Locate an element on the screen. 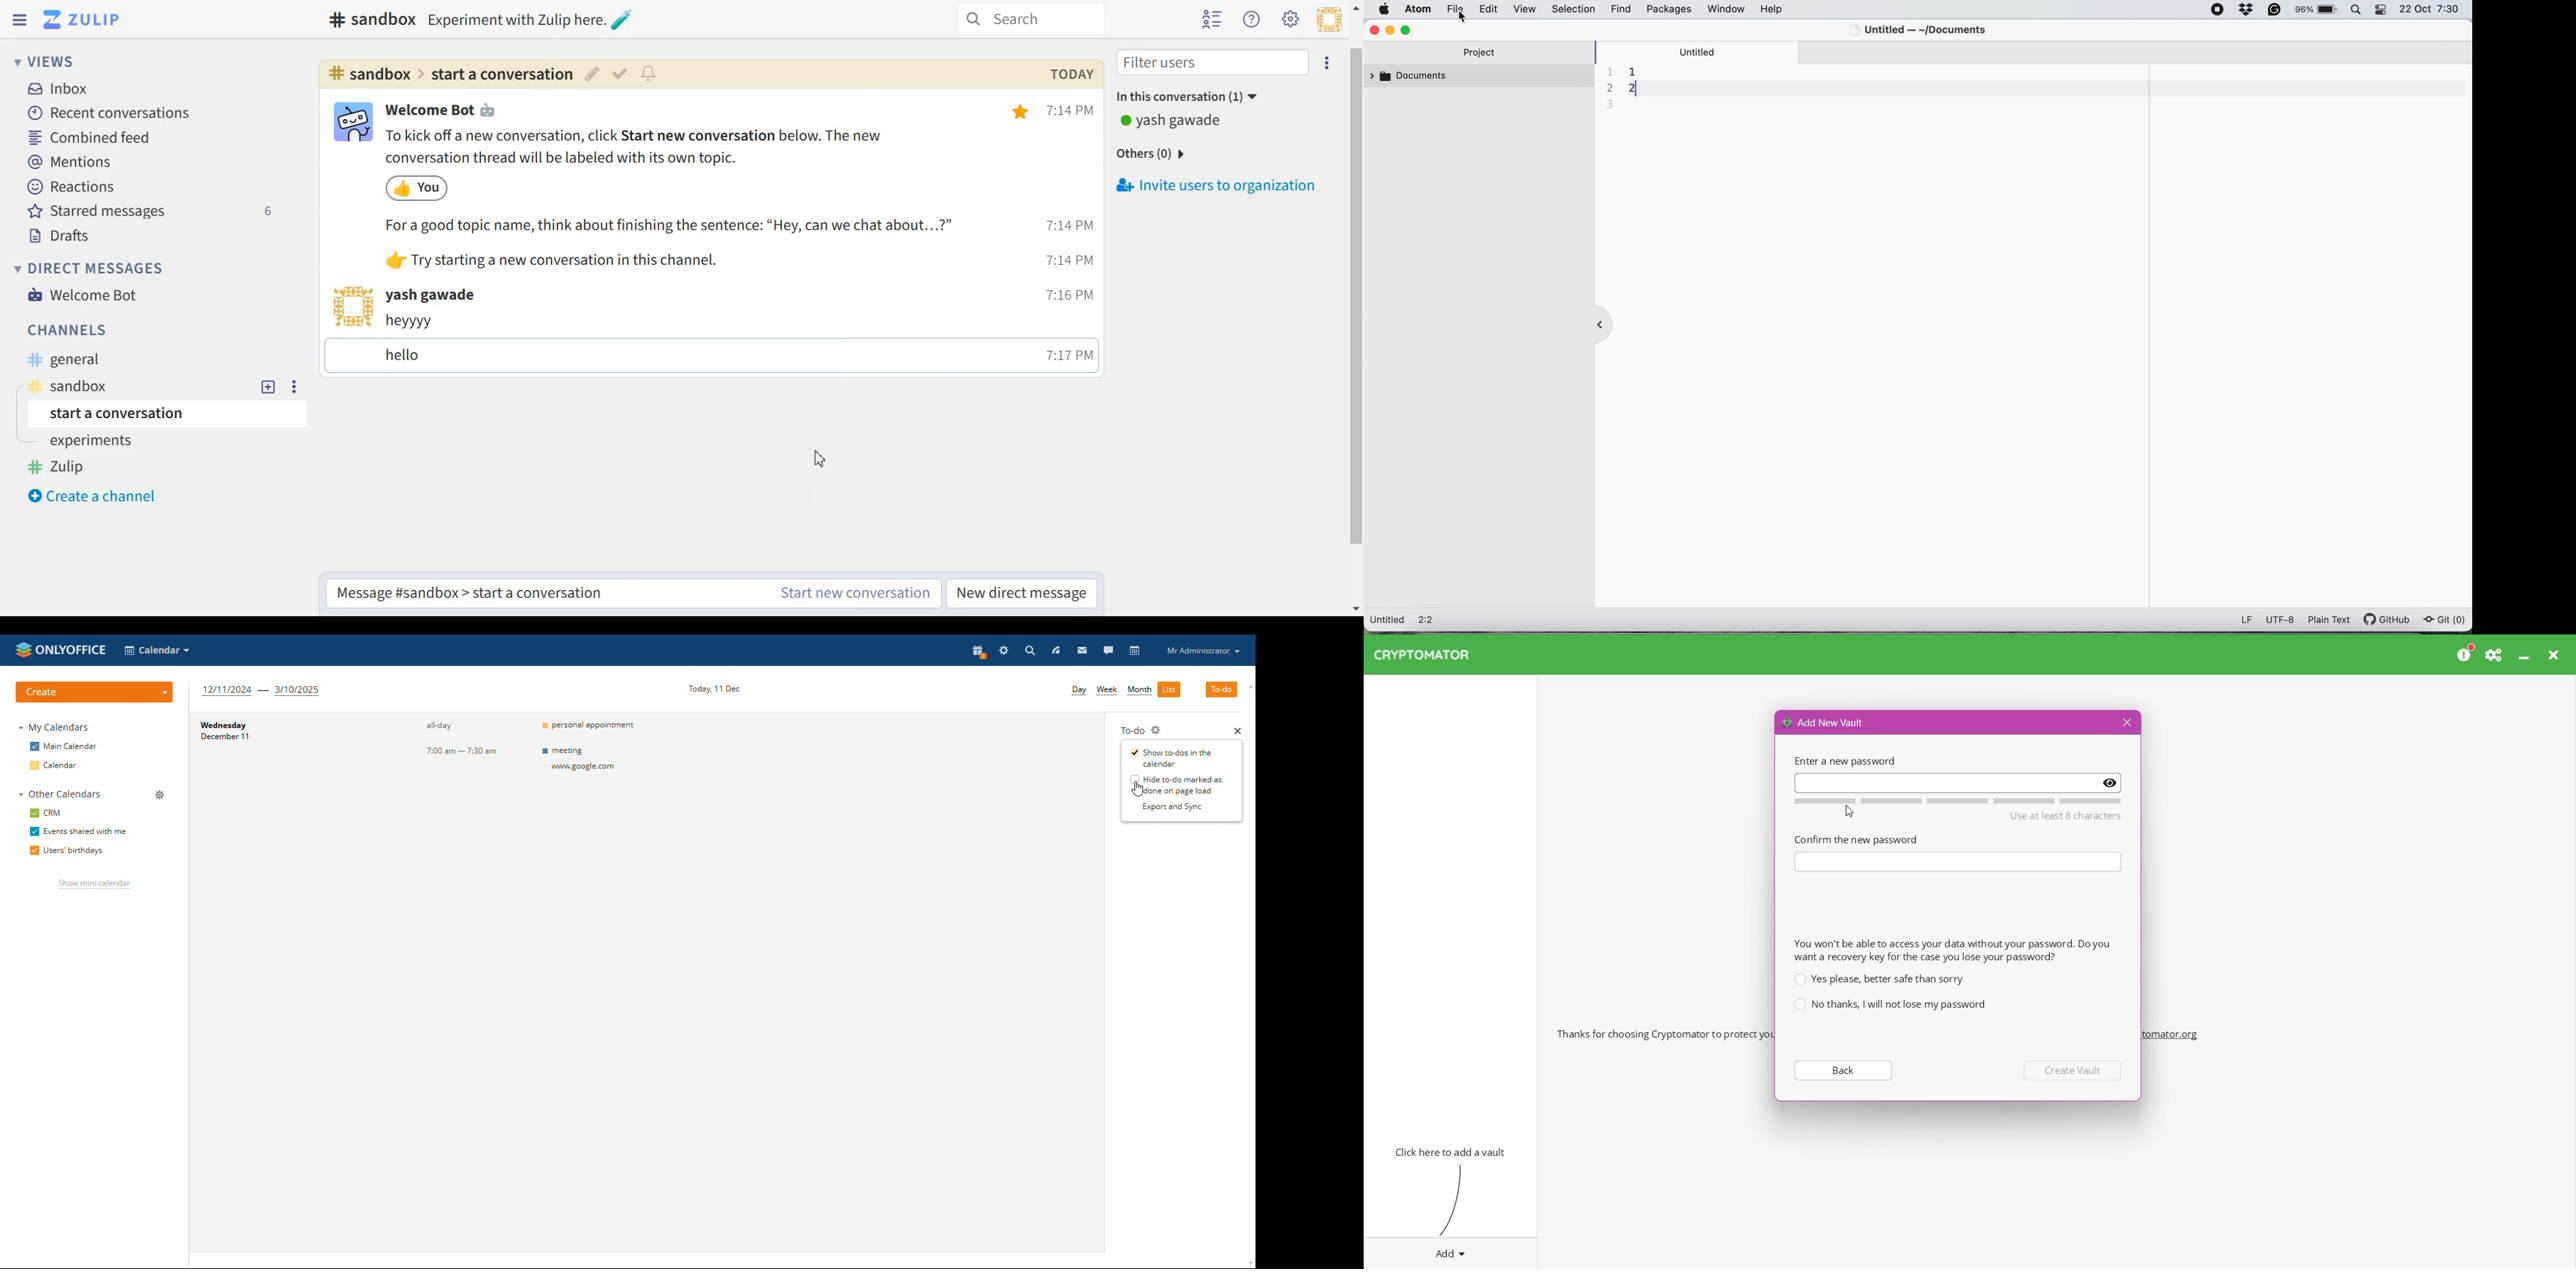 Image resolution: width=2576 pixels, height=1288 pixels. Start a conversation is located at coordinates (543, 596).